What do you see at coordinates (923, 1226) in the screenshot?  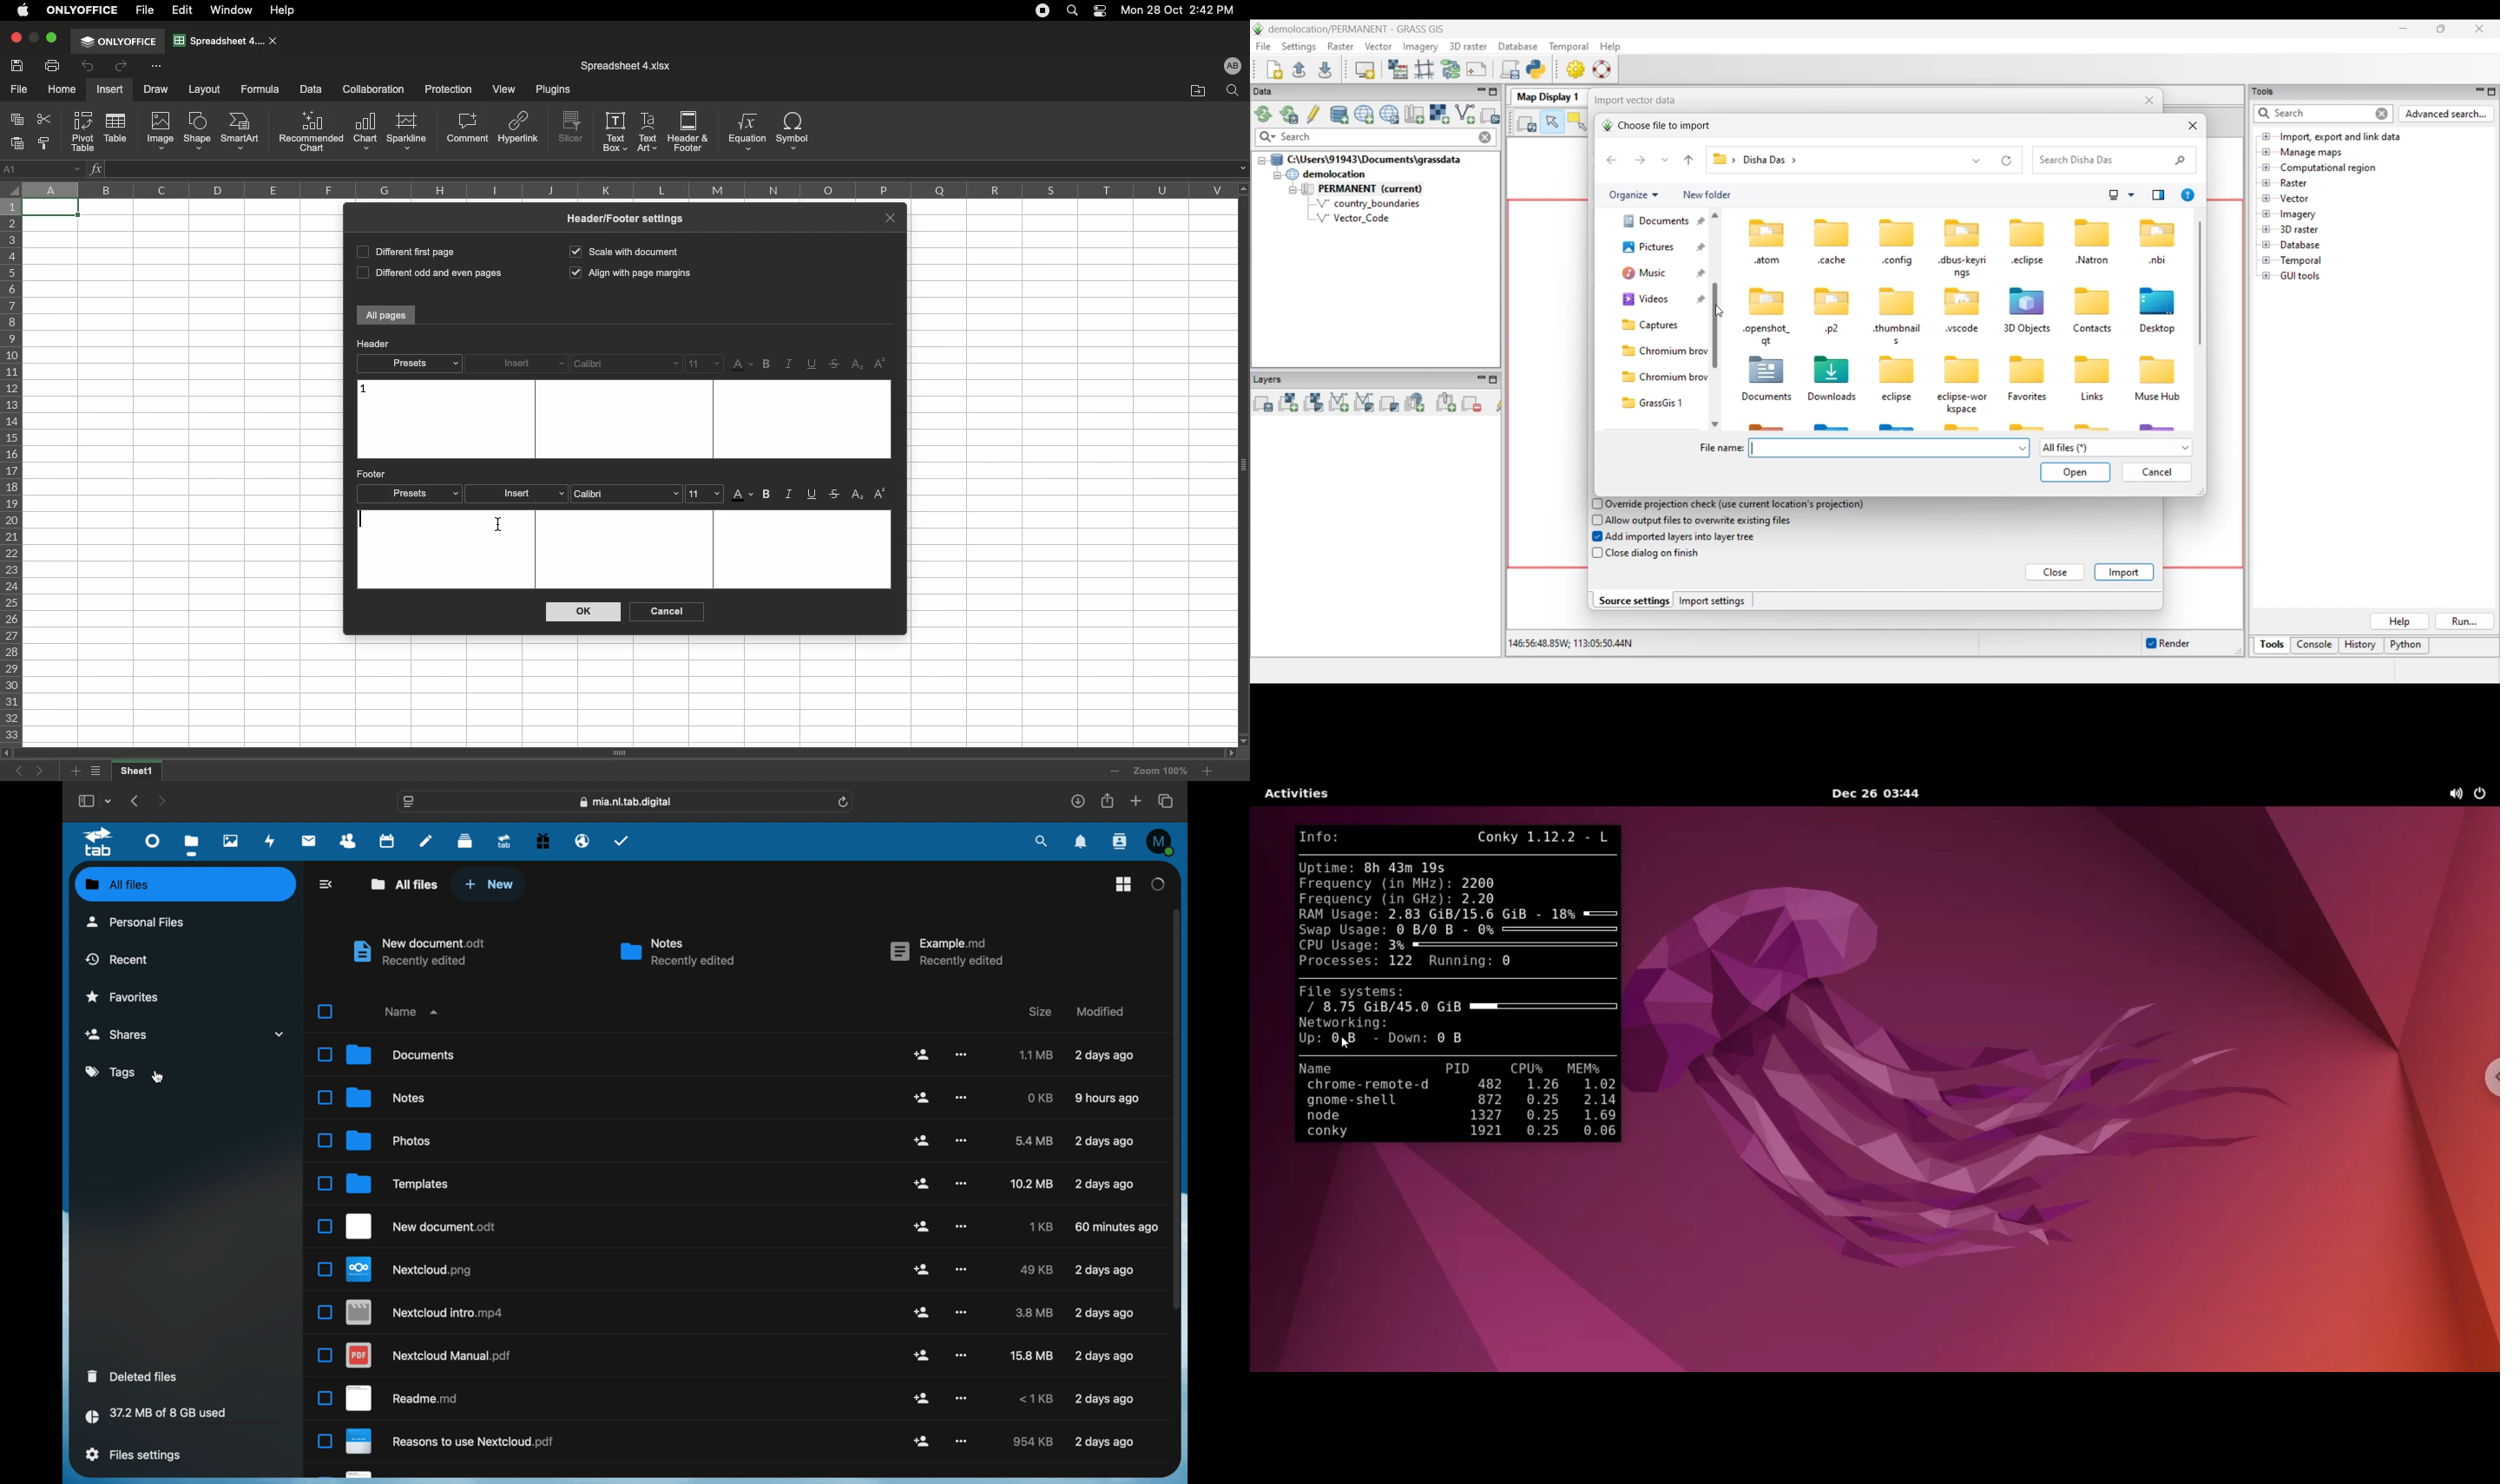 I see `share` at bounding box center [923, 1226].